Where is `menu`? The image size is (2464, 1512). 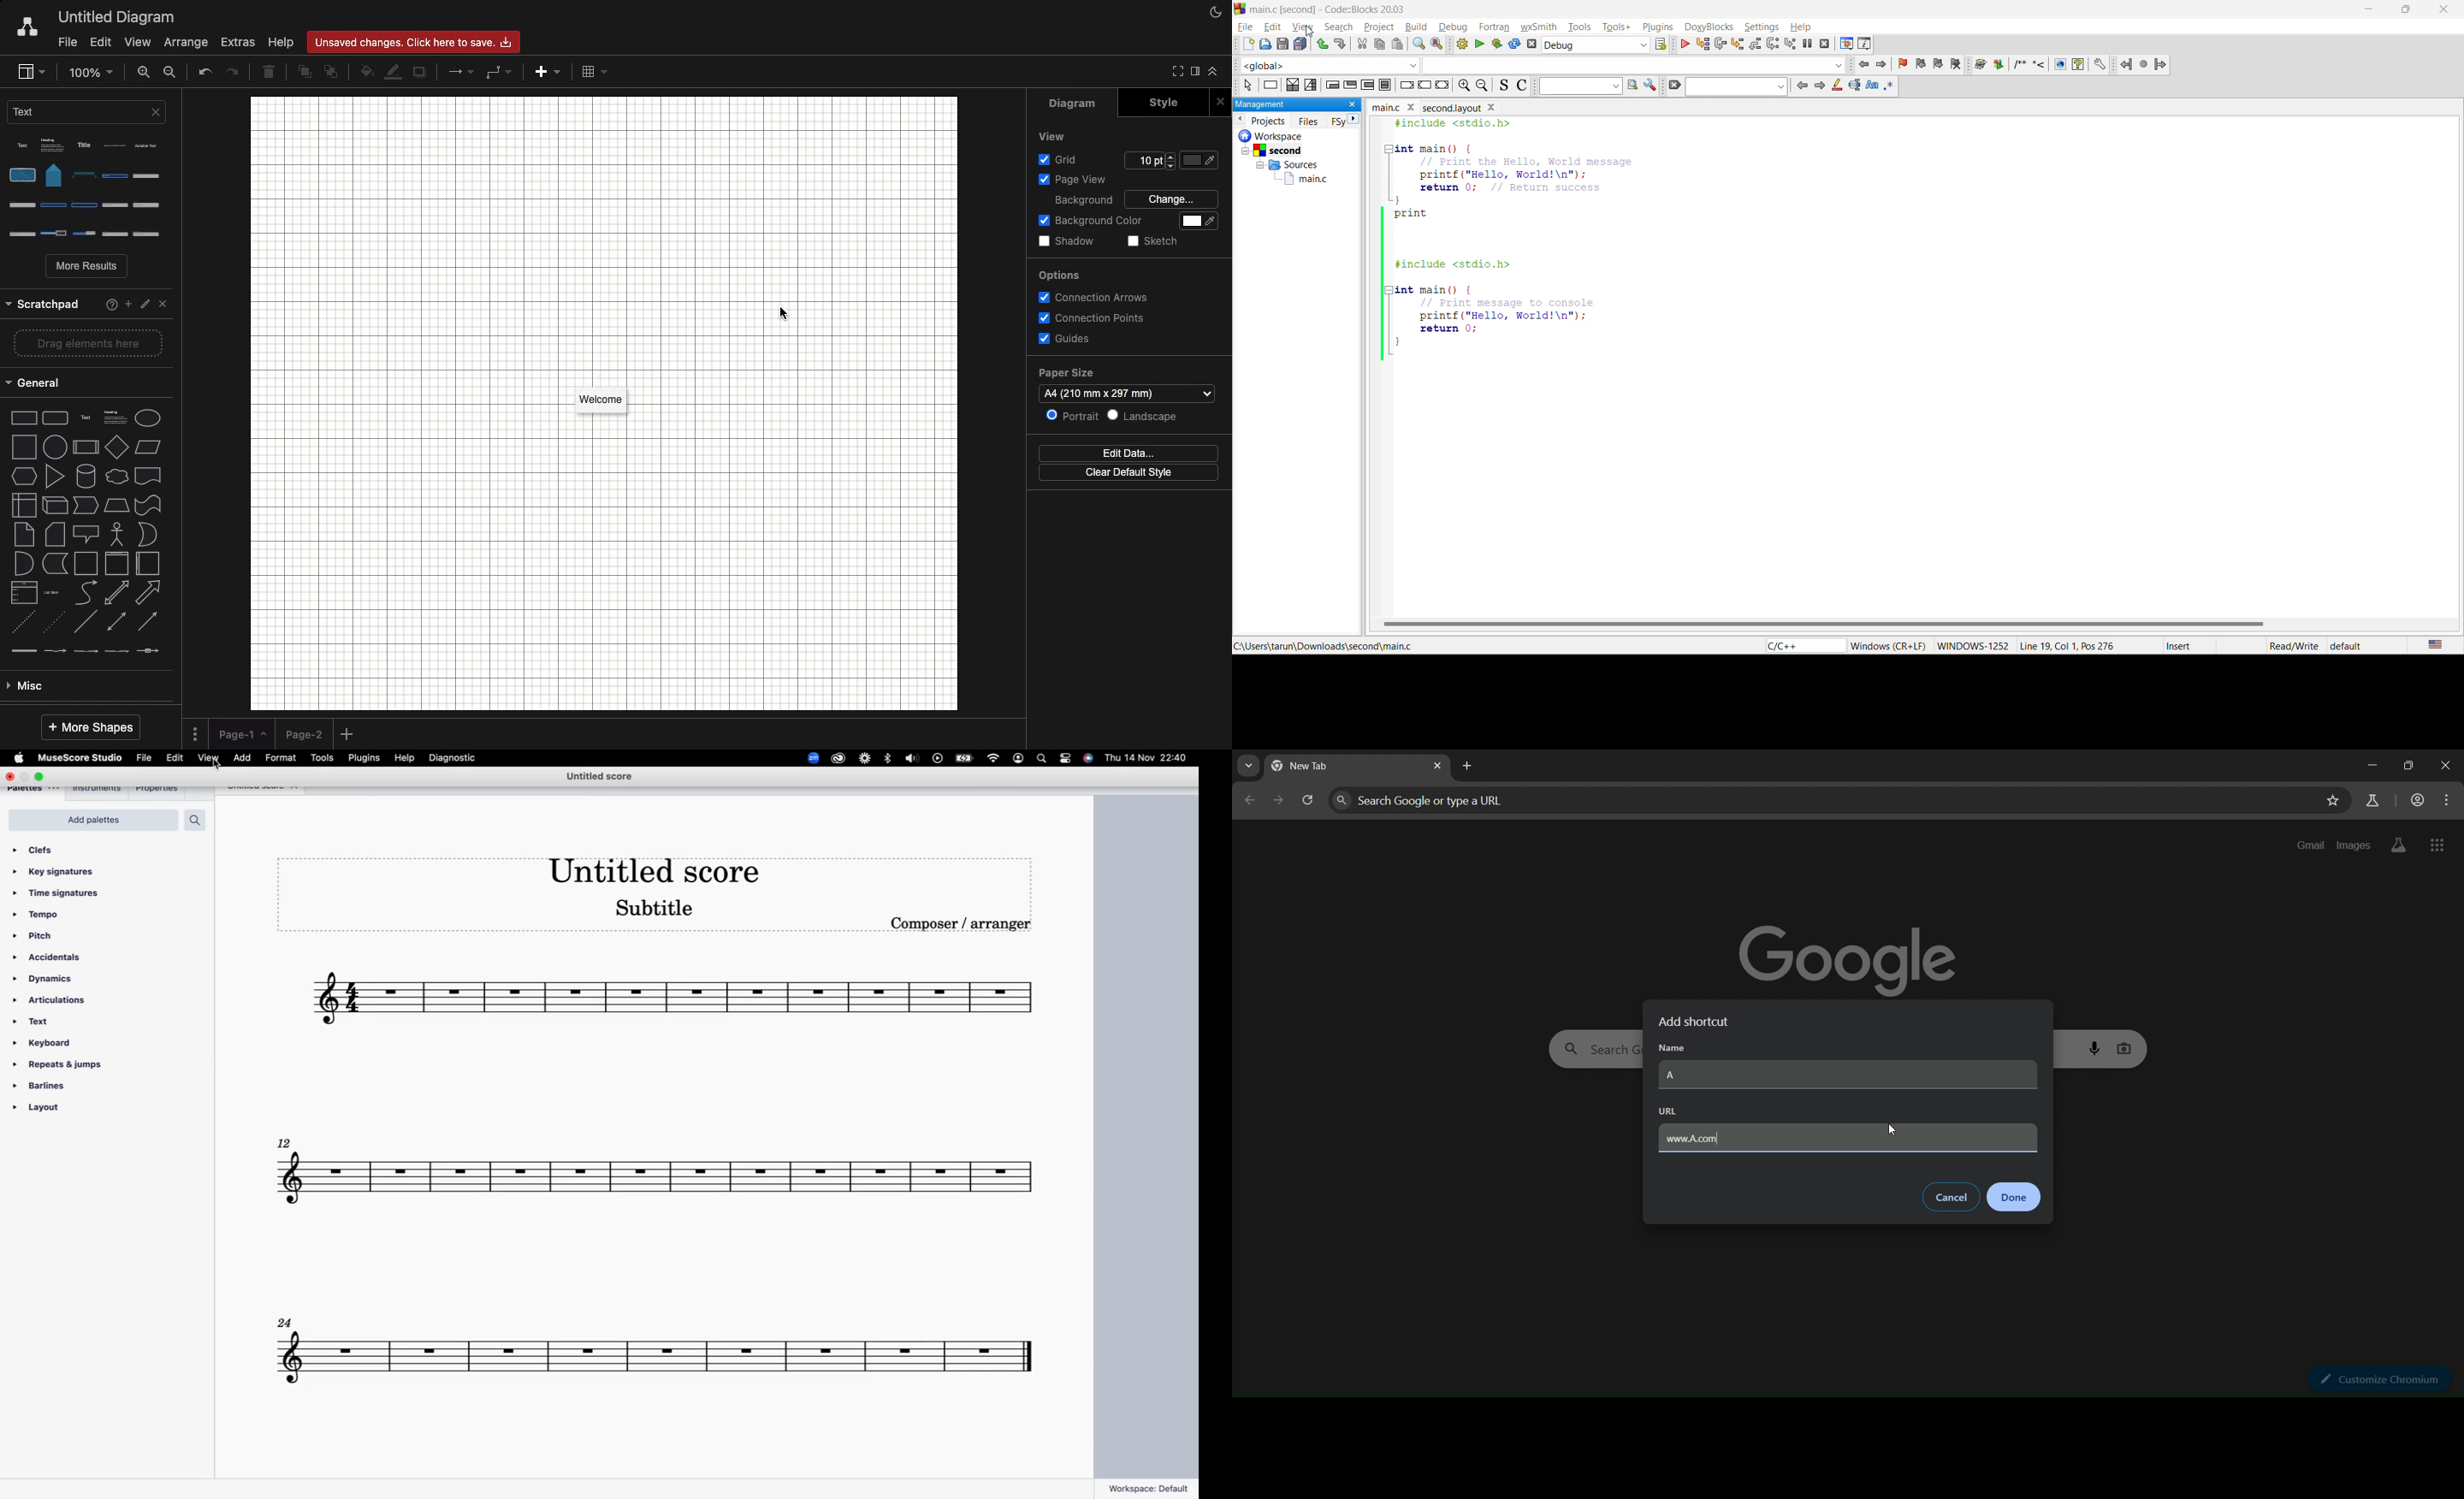 menu is located at coordinates (2447, 800).